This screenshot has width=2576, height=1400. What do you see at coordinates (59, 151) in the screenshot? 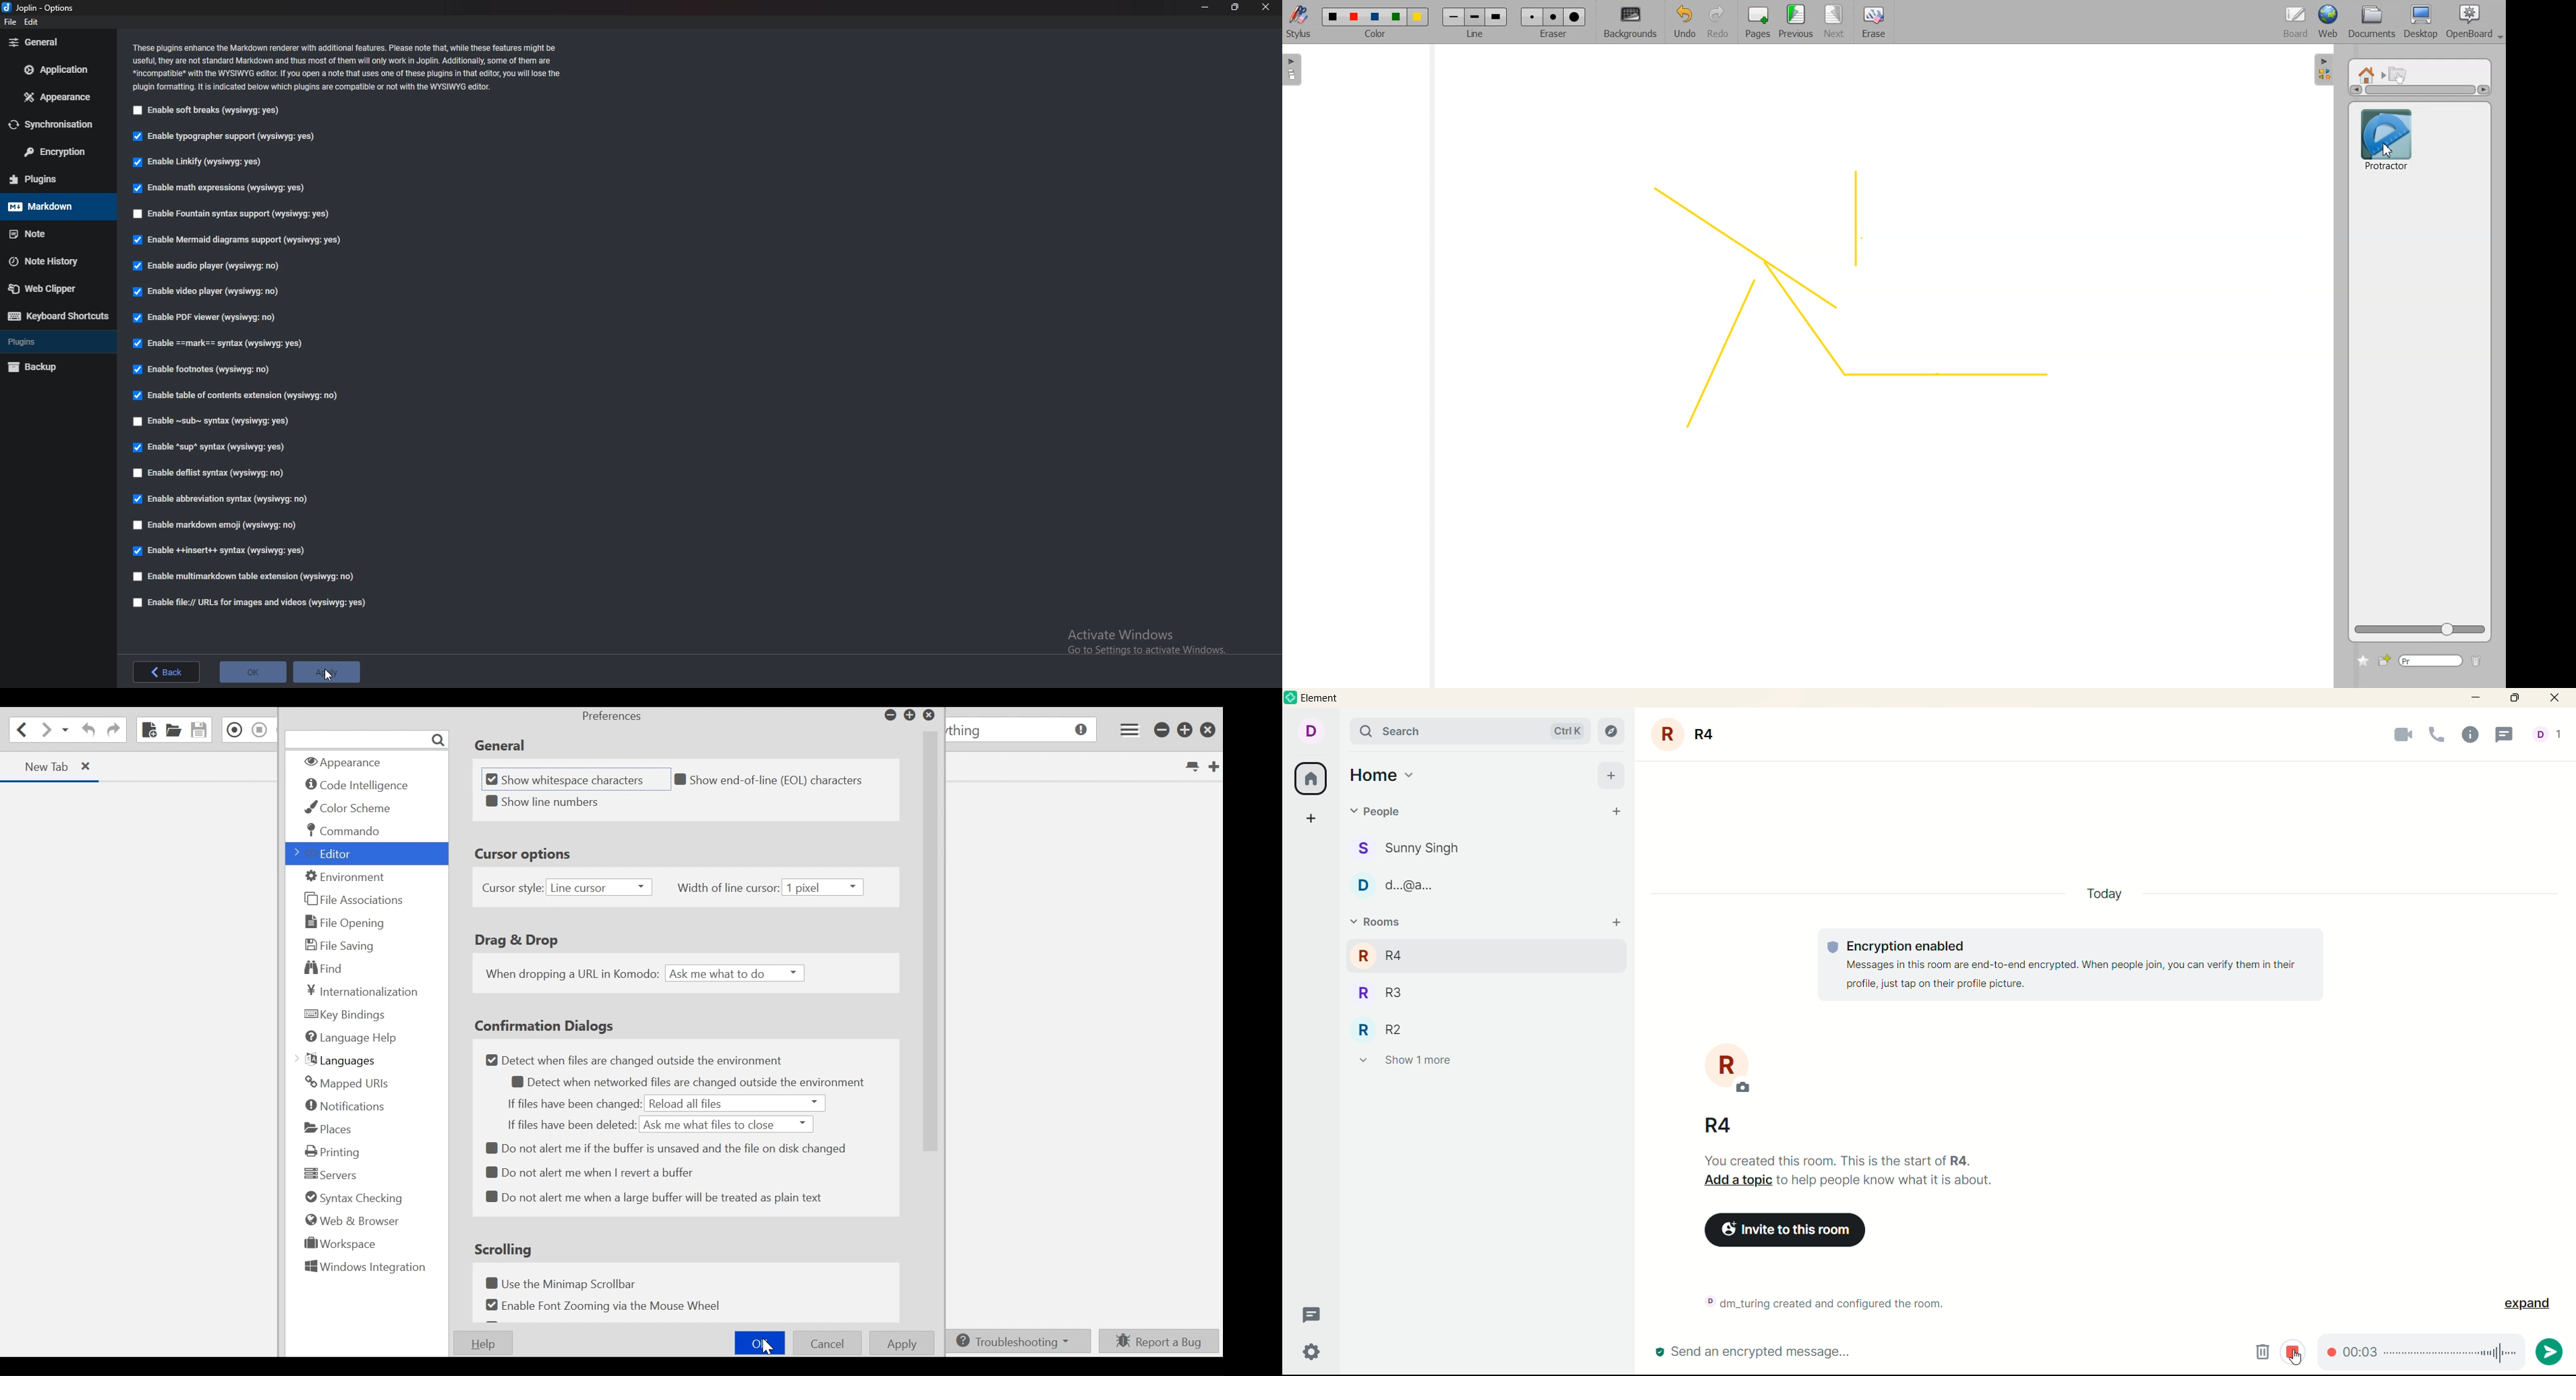
I see `encryption` at bounding box center [59, 151].